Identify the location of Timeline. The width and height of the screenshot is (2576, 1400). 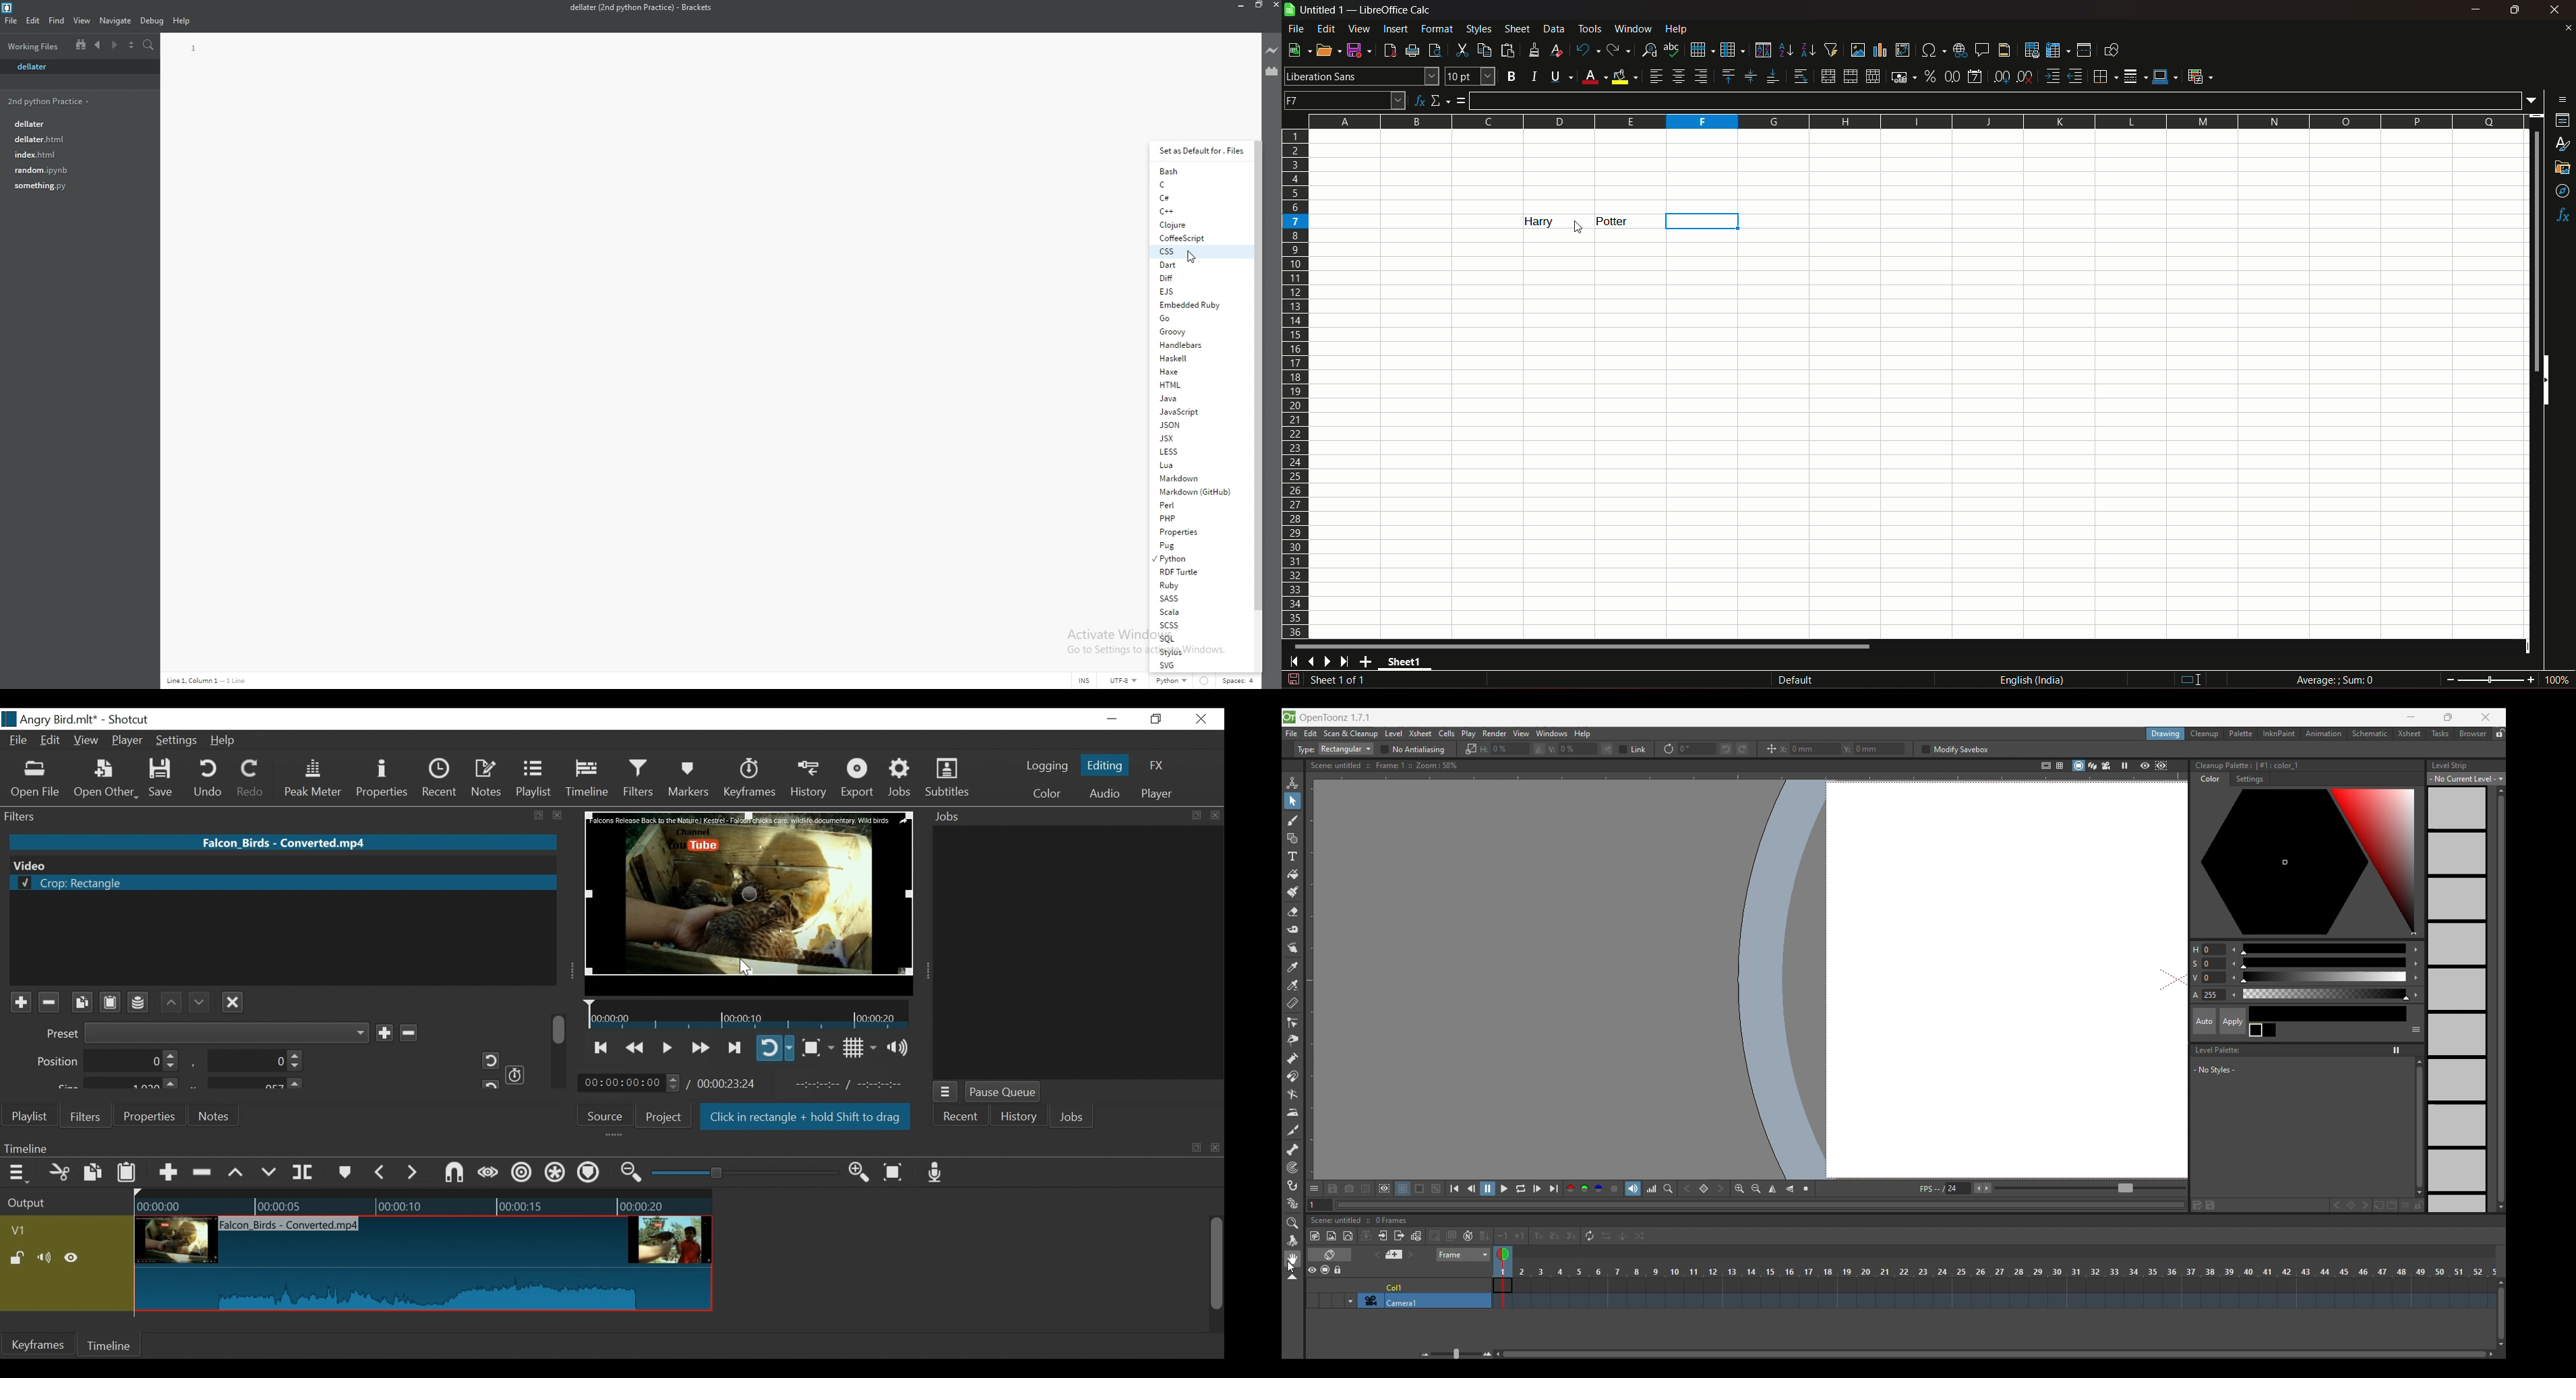
(749, 1014).